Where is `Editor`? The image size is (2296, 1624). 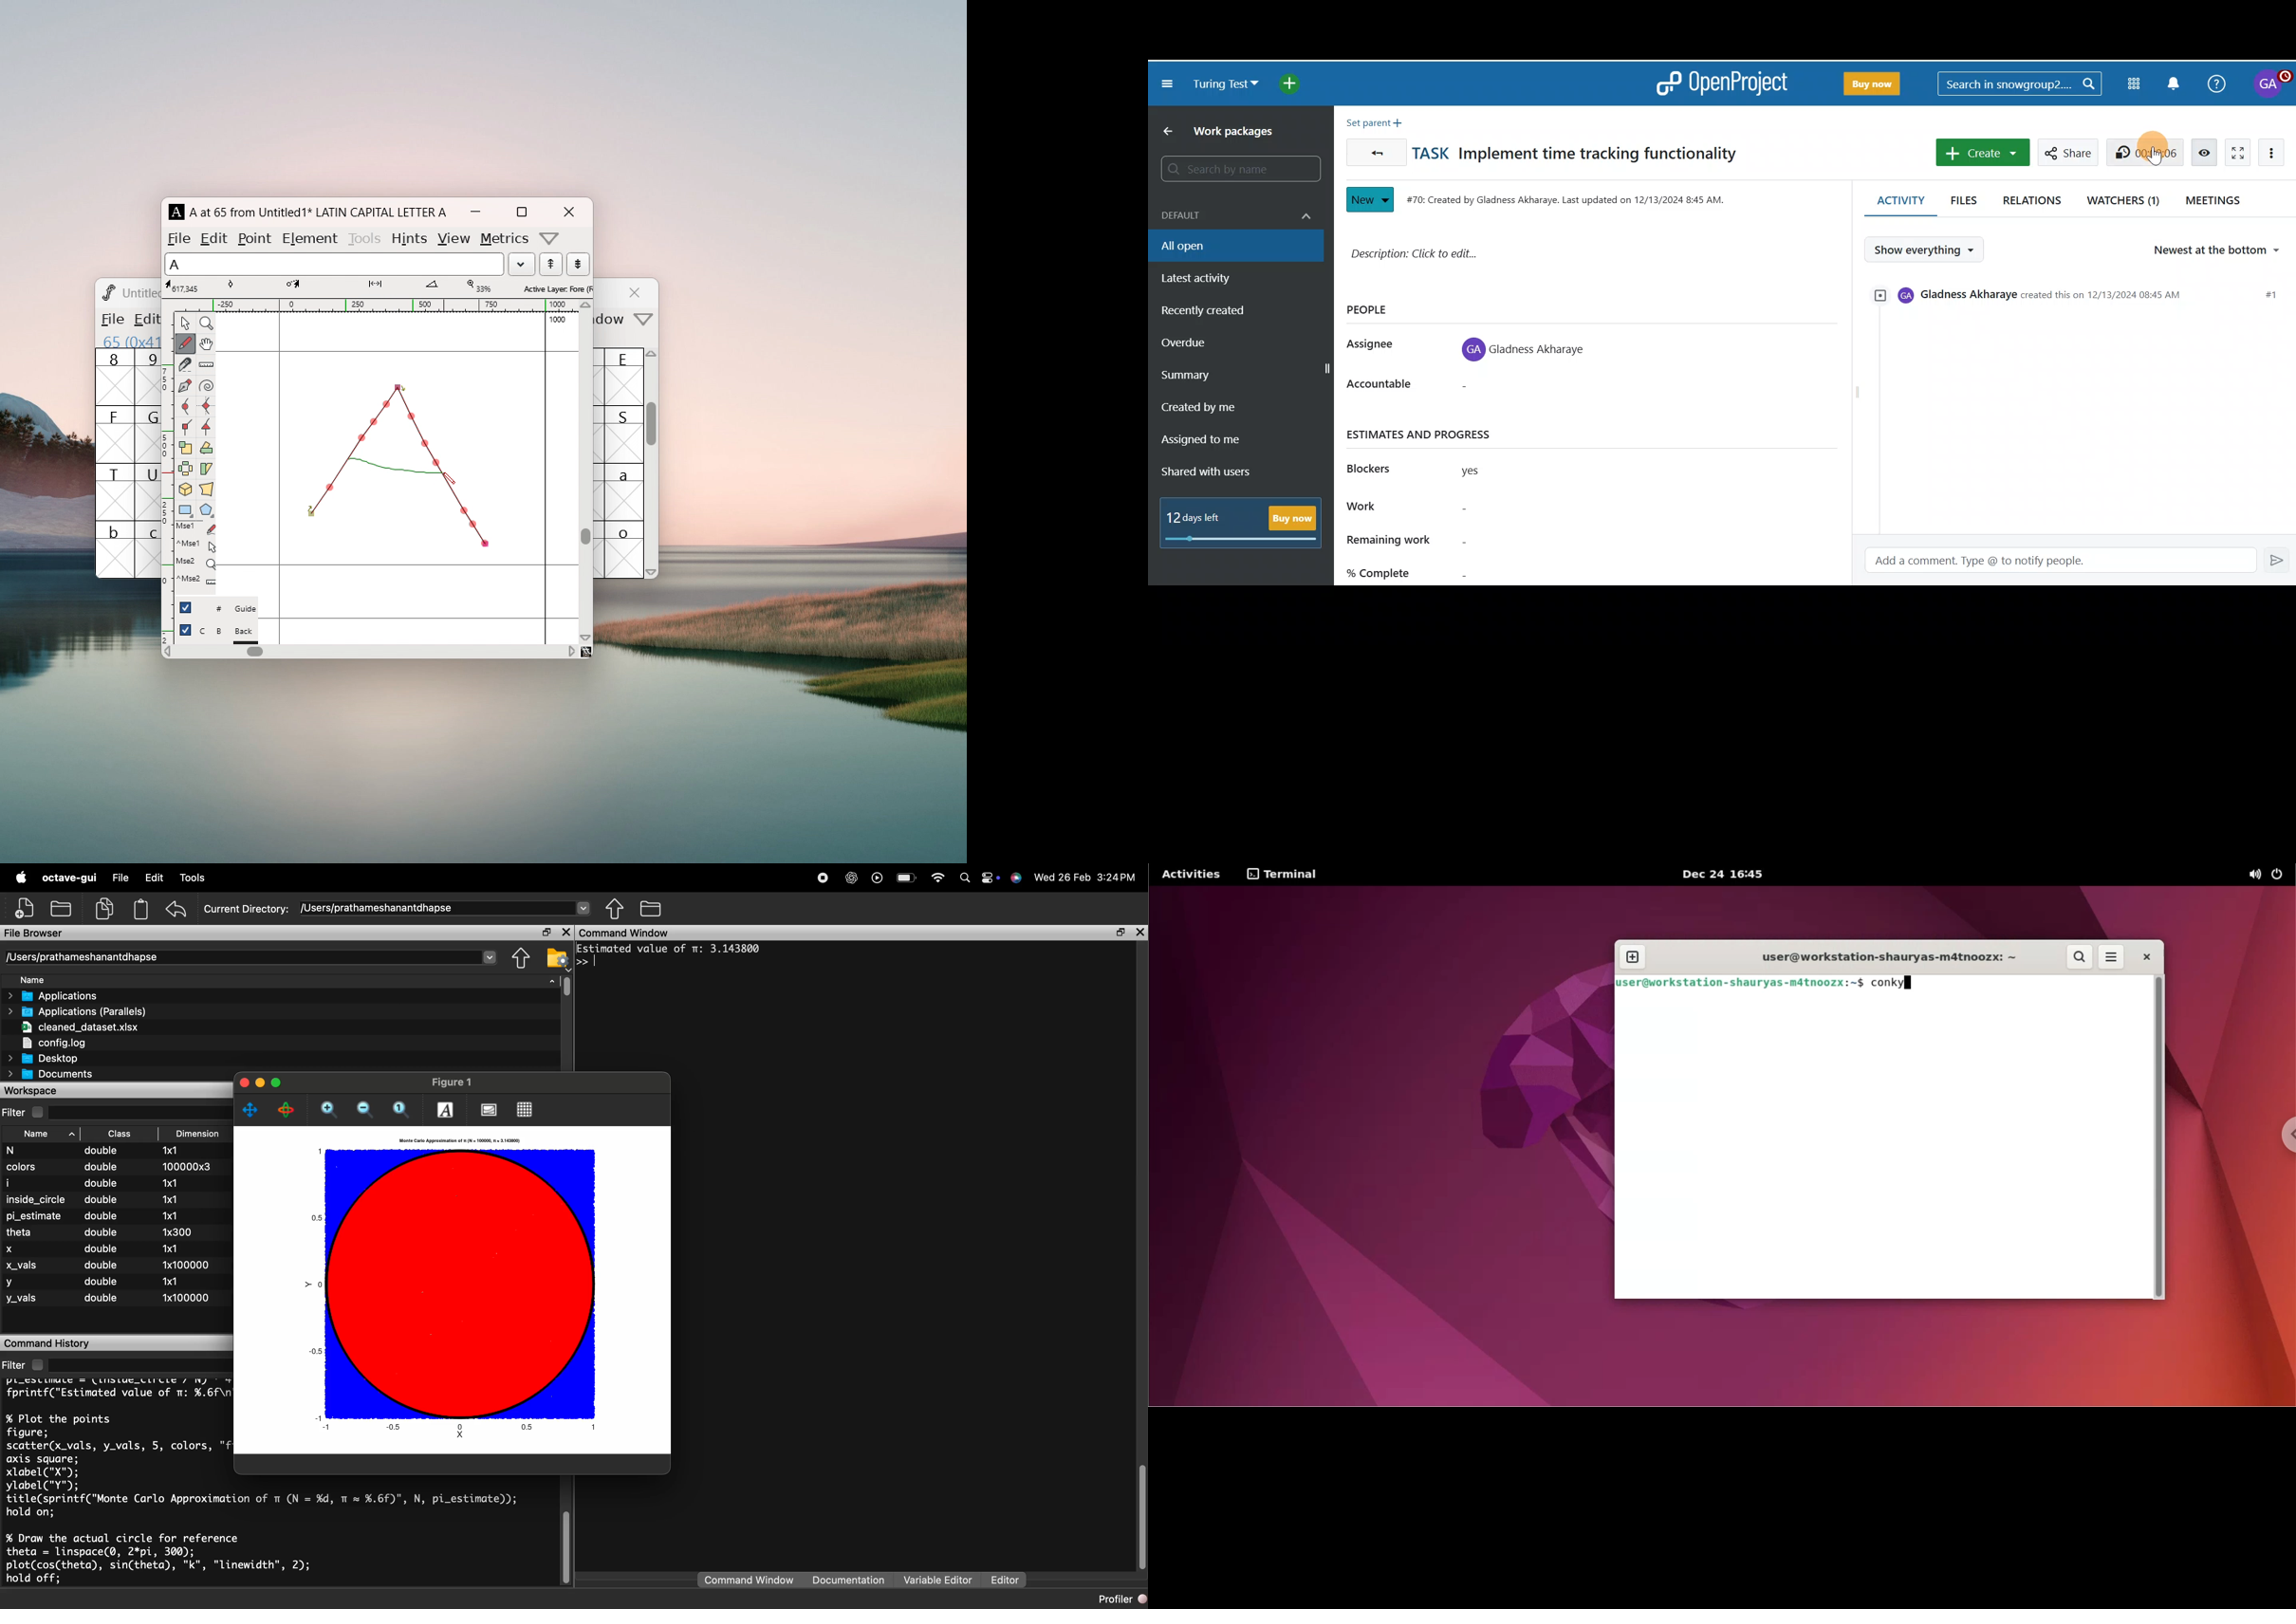
Editor is located at coordinates (1001, 1581).